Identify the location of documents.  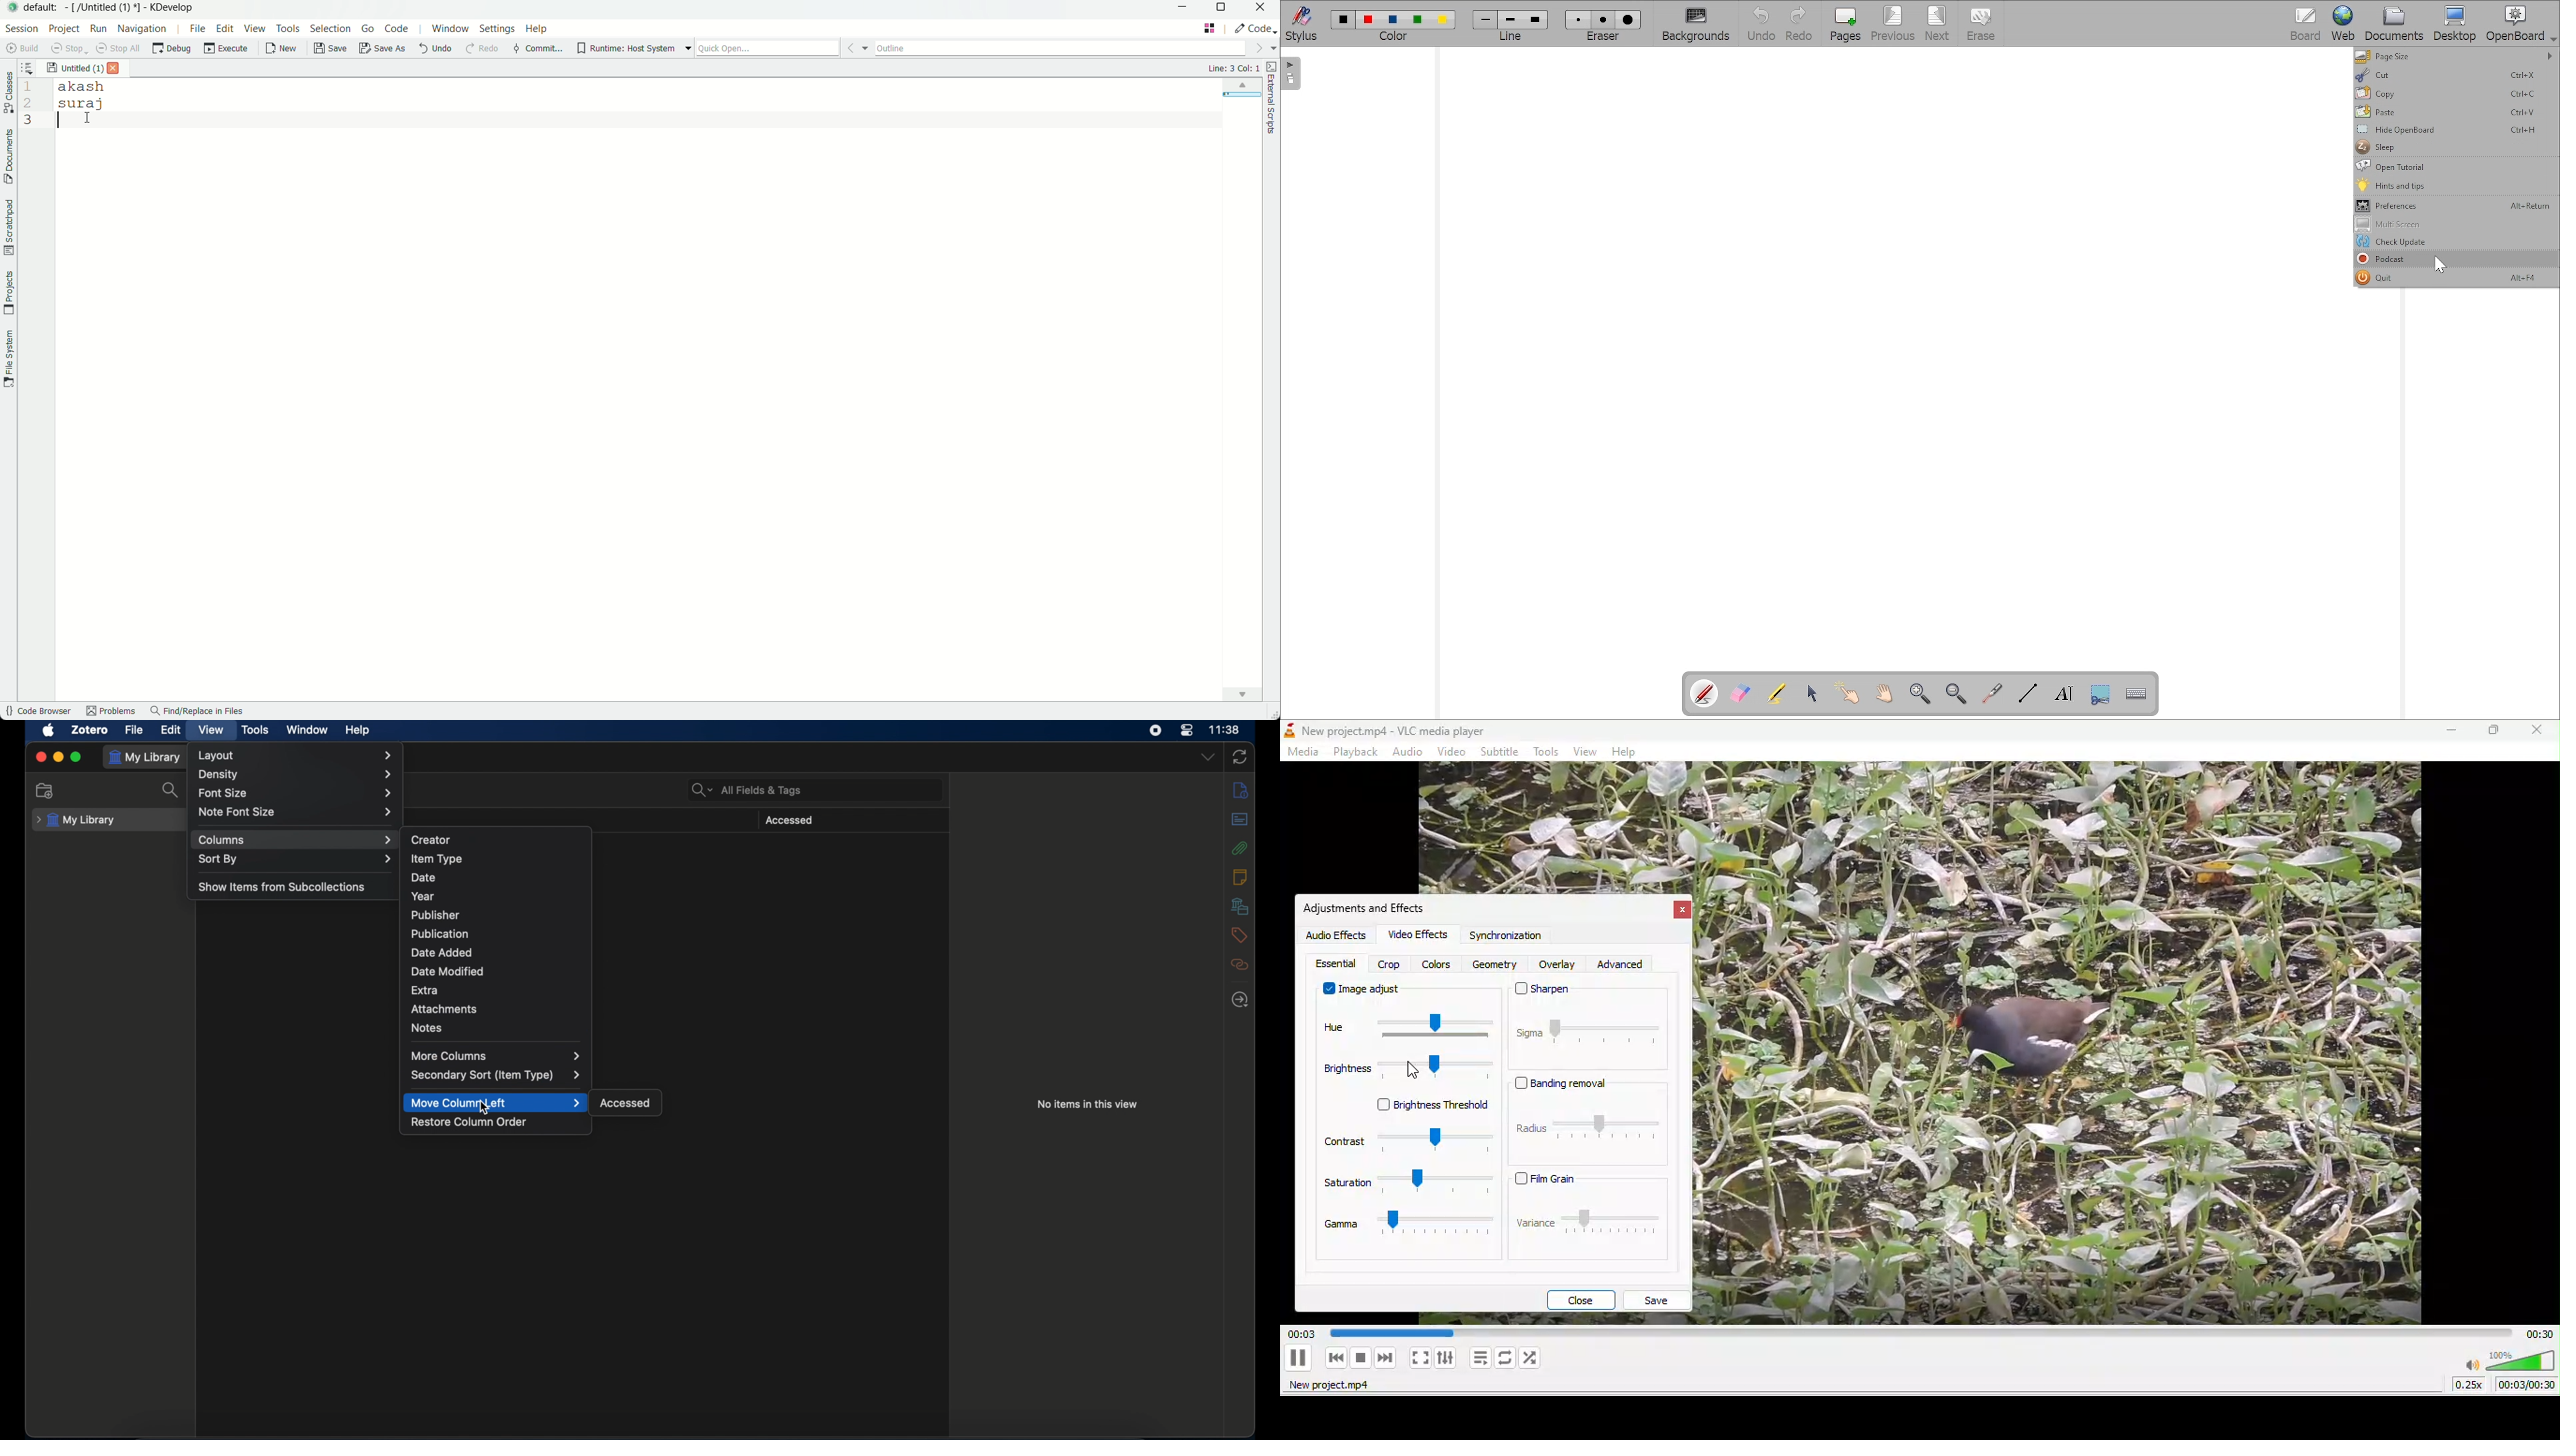
(8, 157).